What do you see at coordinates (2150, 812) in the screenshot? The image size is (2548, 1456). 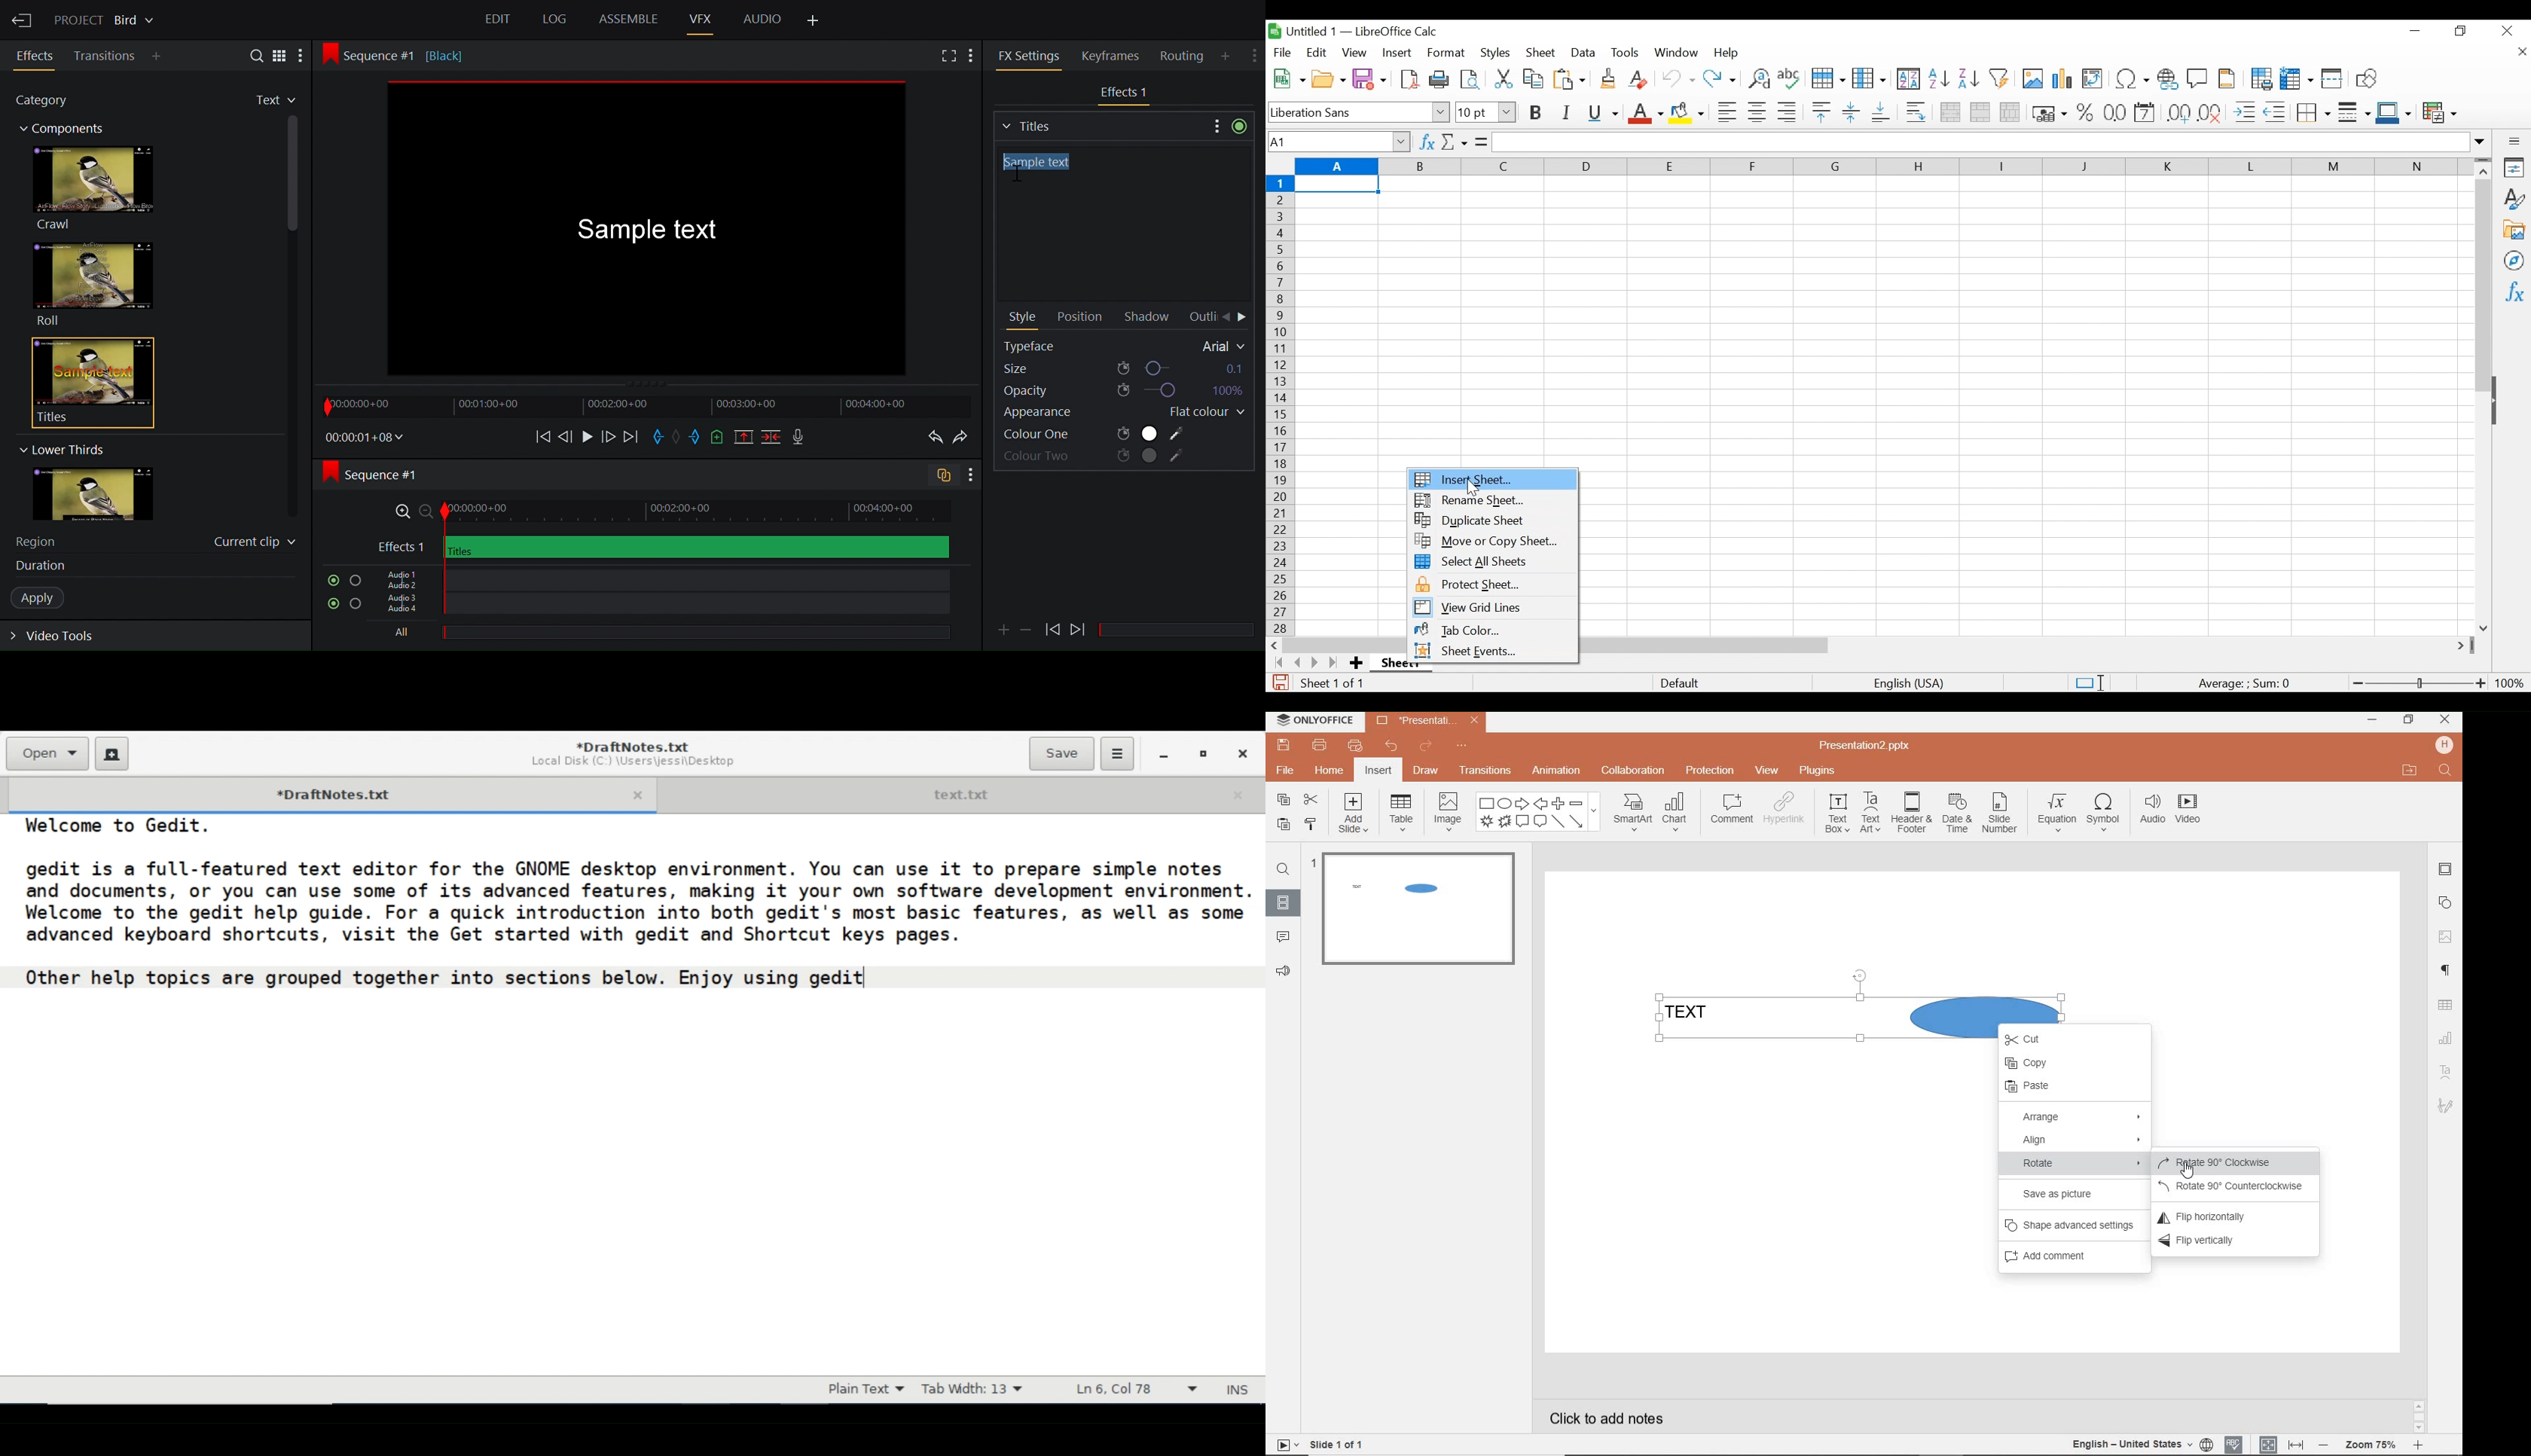 I see `audio` at bounding box center [2150, 812].